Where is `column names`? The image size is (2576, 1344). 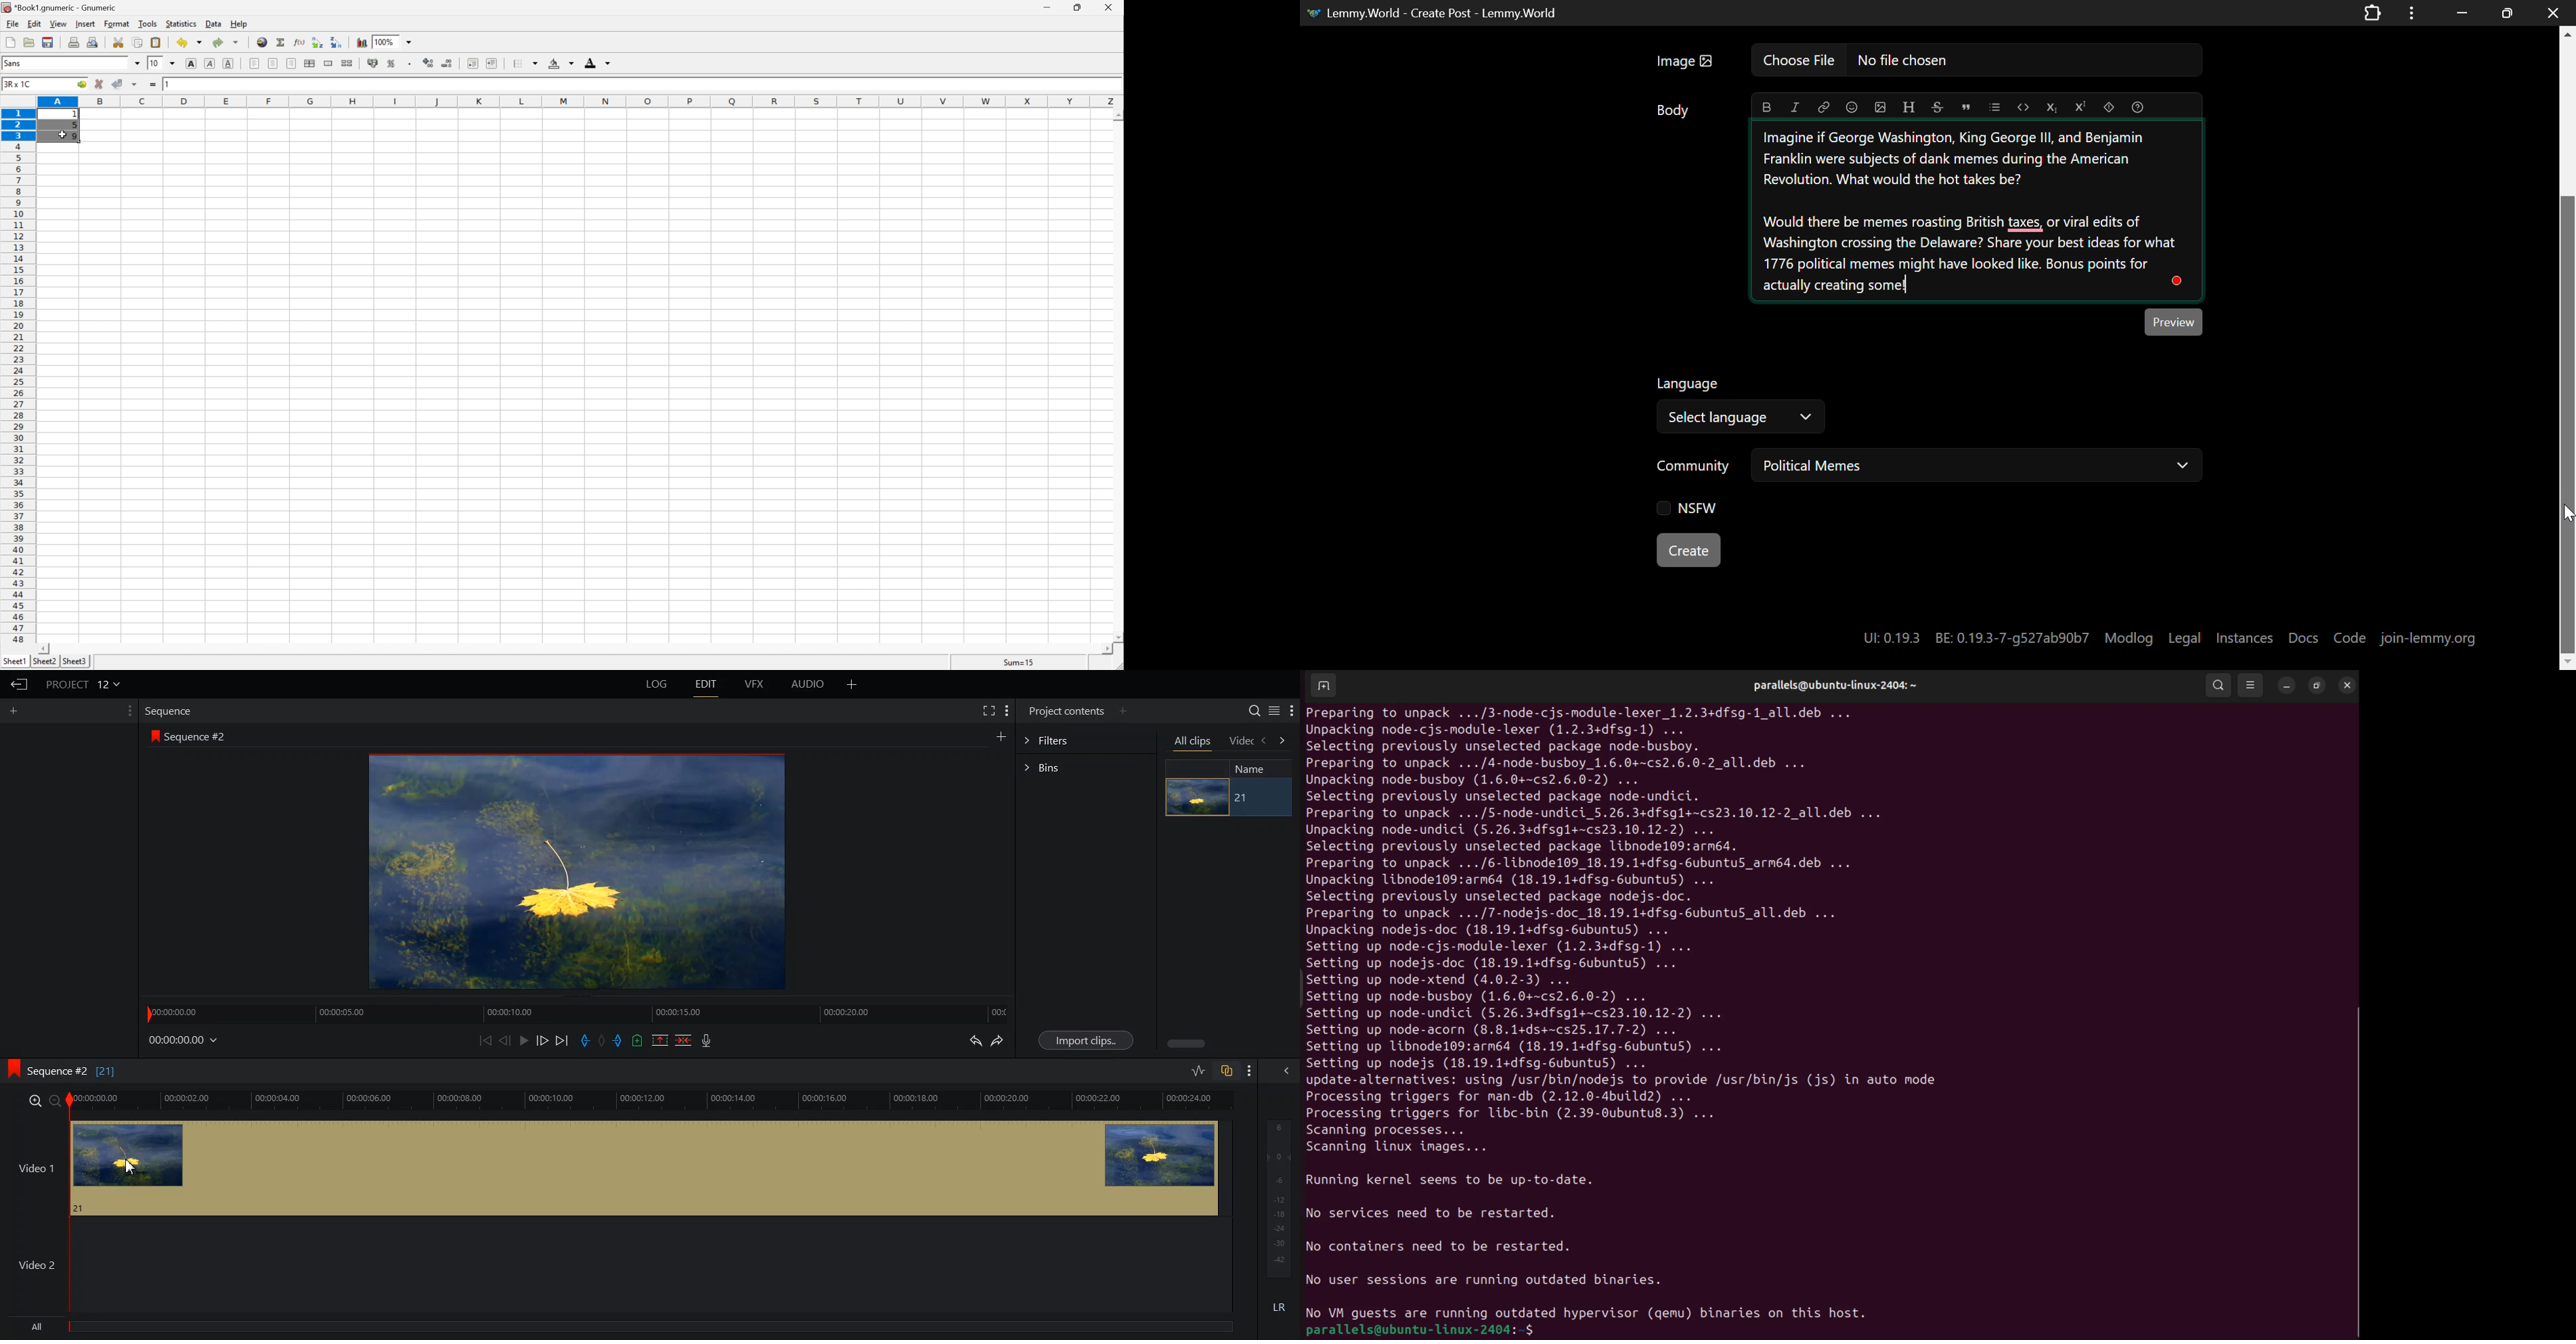
column names is located at coordinates (582, 102).